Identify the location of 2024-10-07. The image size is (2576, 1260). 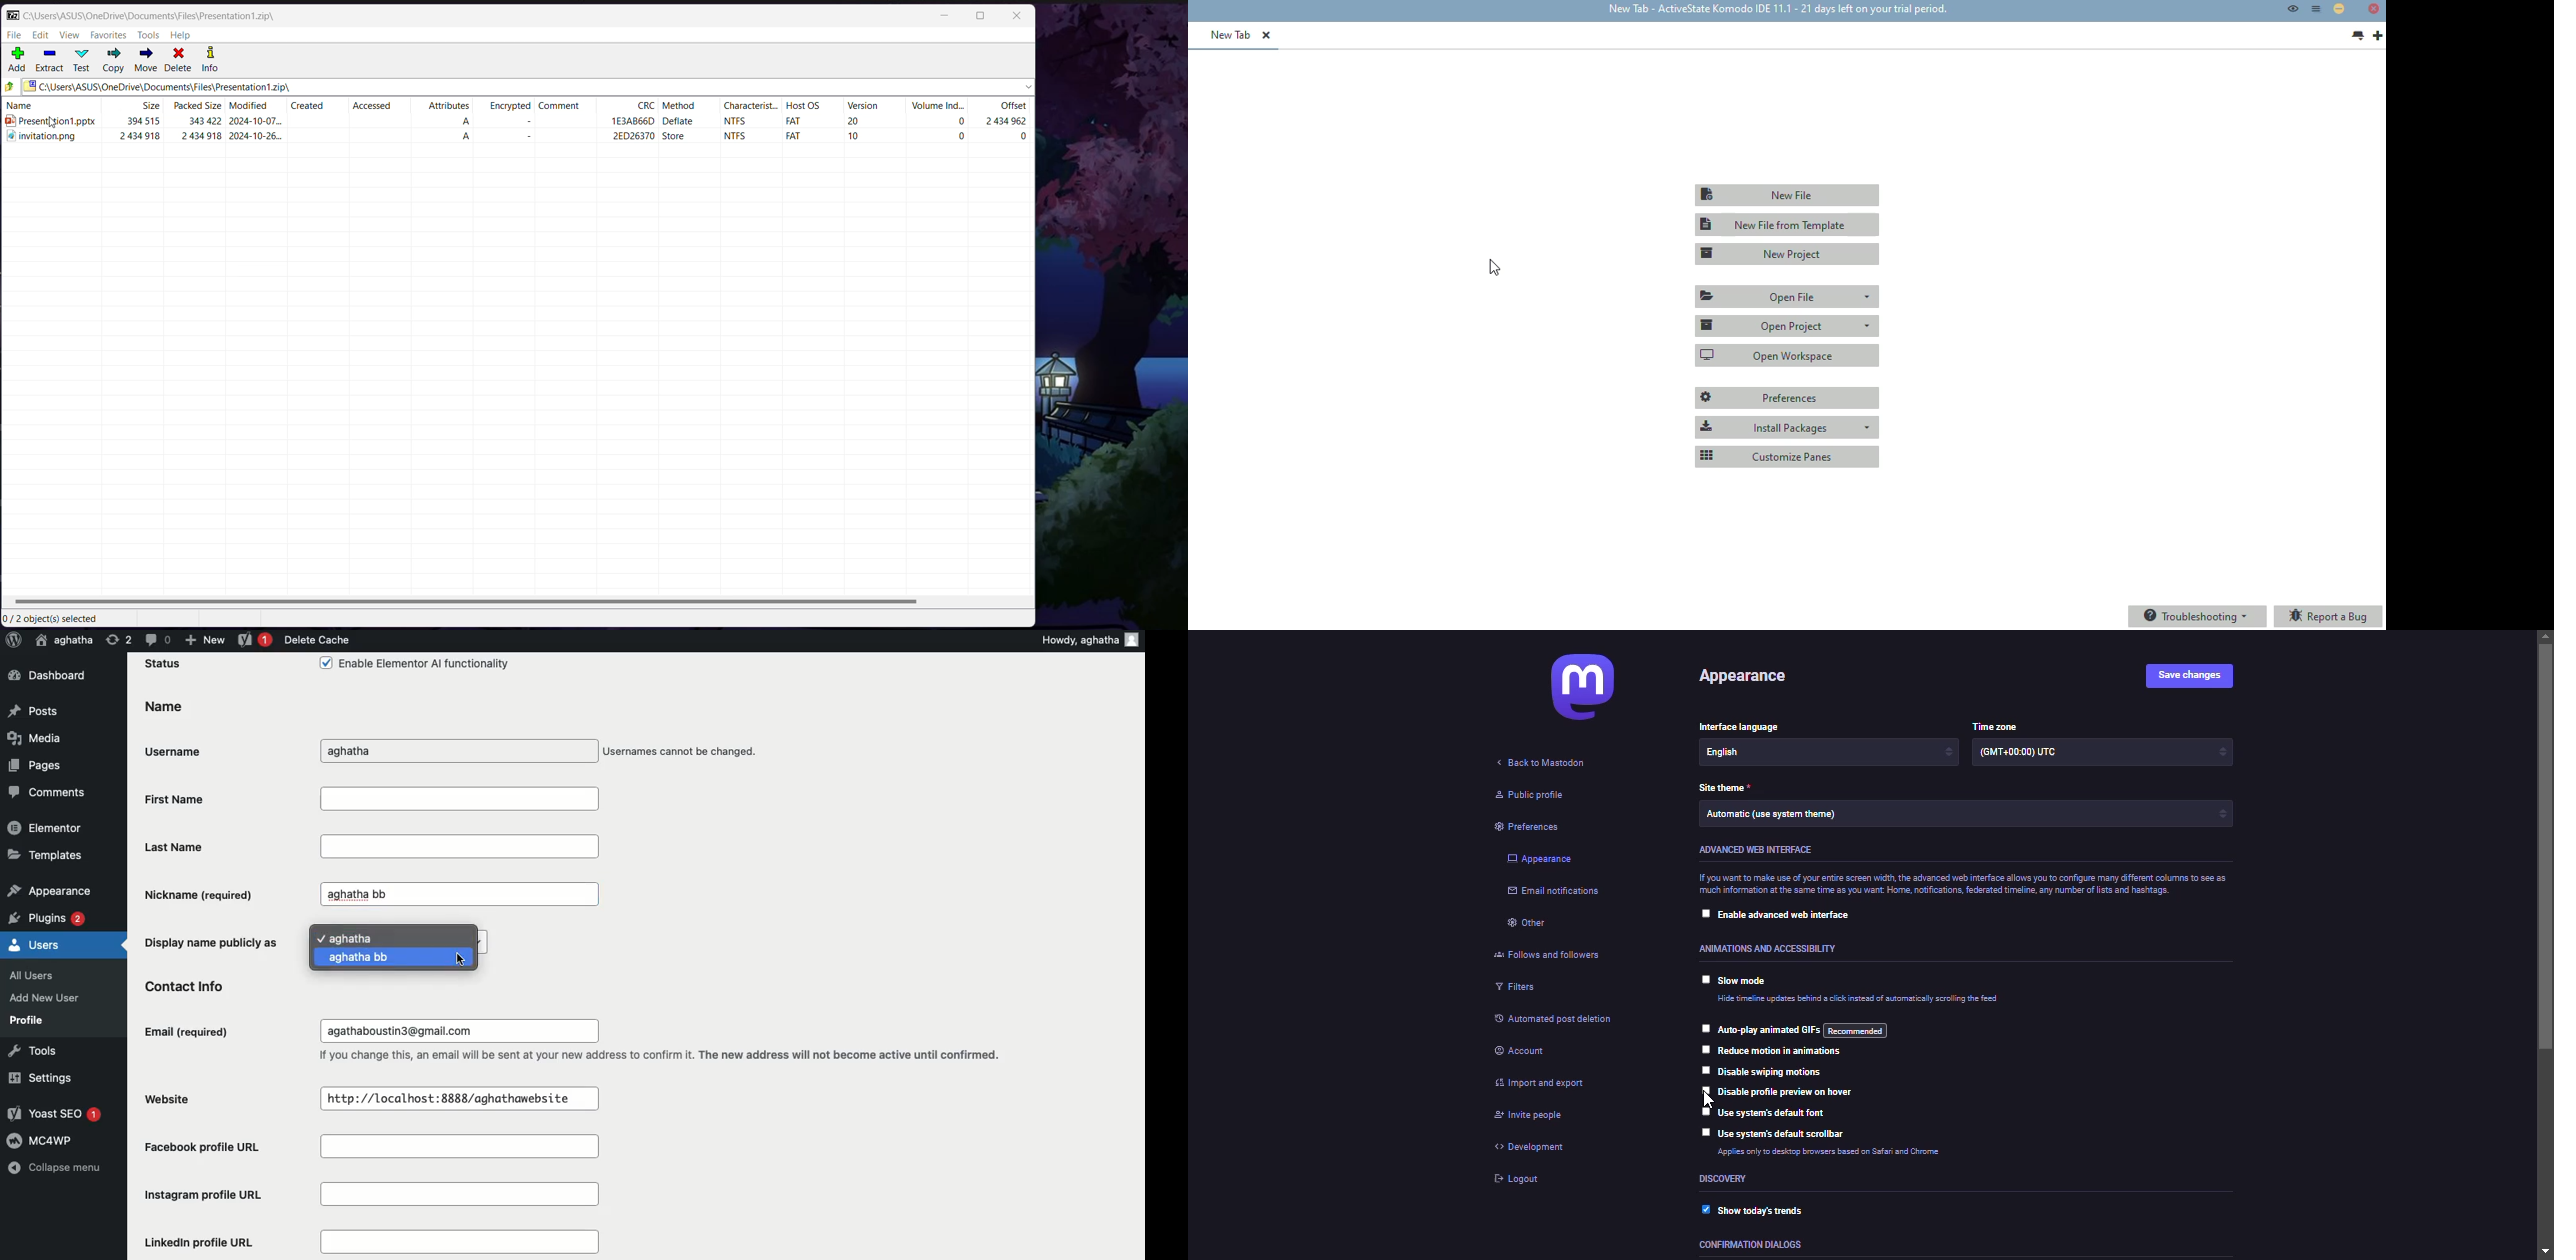
(256, 121).